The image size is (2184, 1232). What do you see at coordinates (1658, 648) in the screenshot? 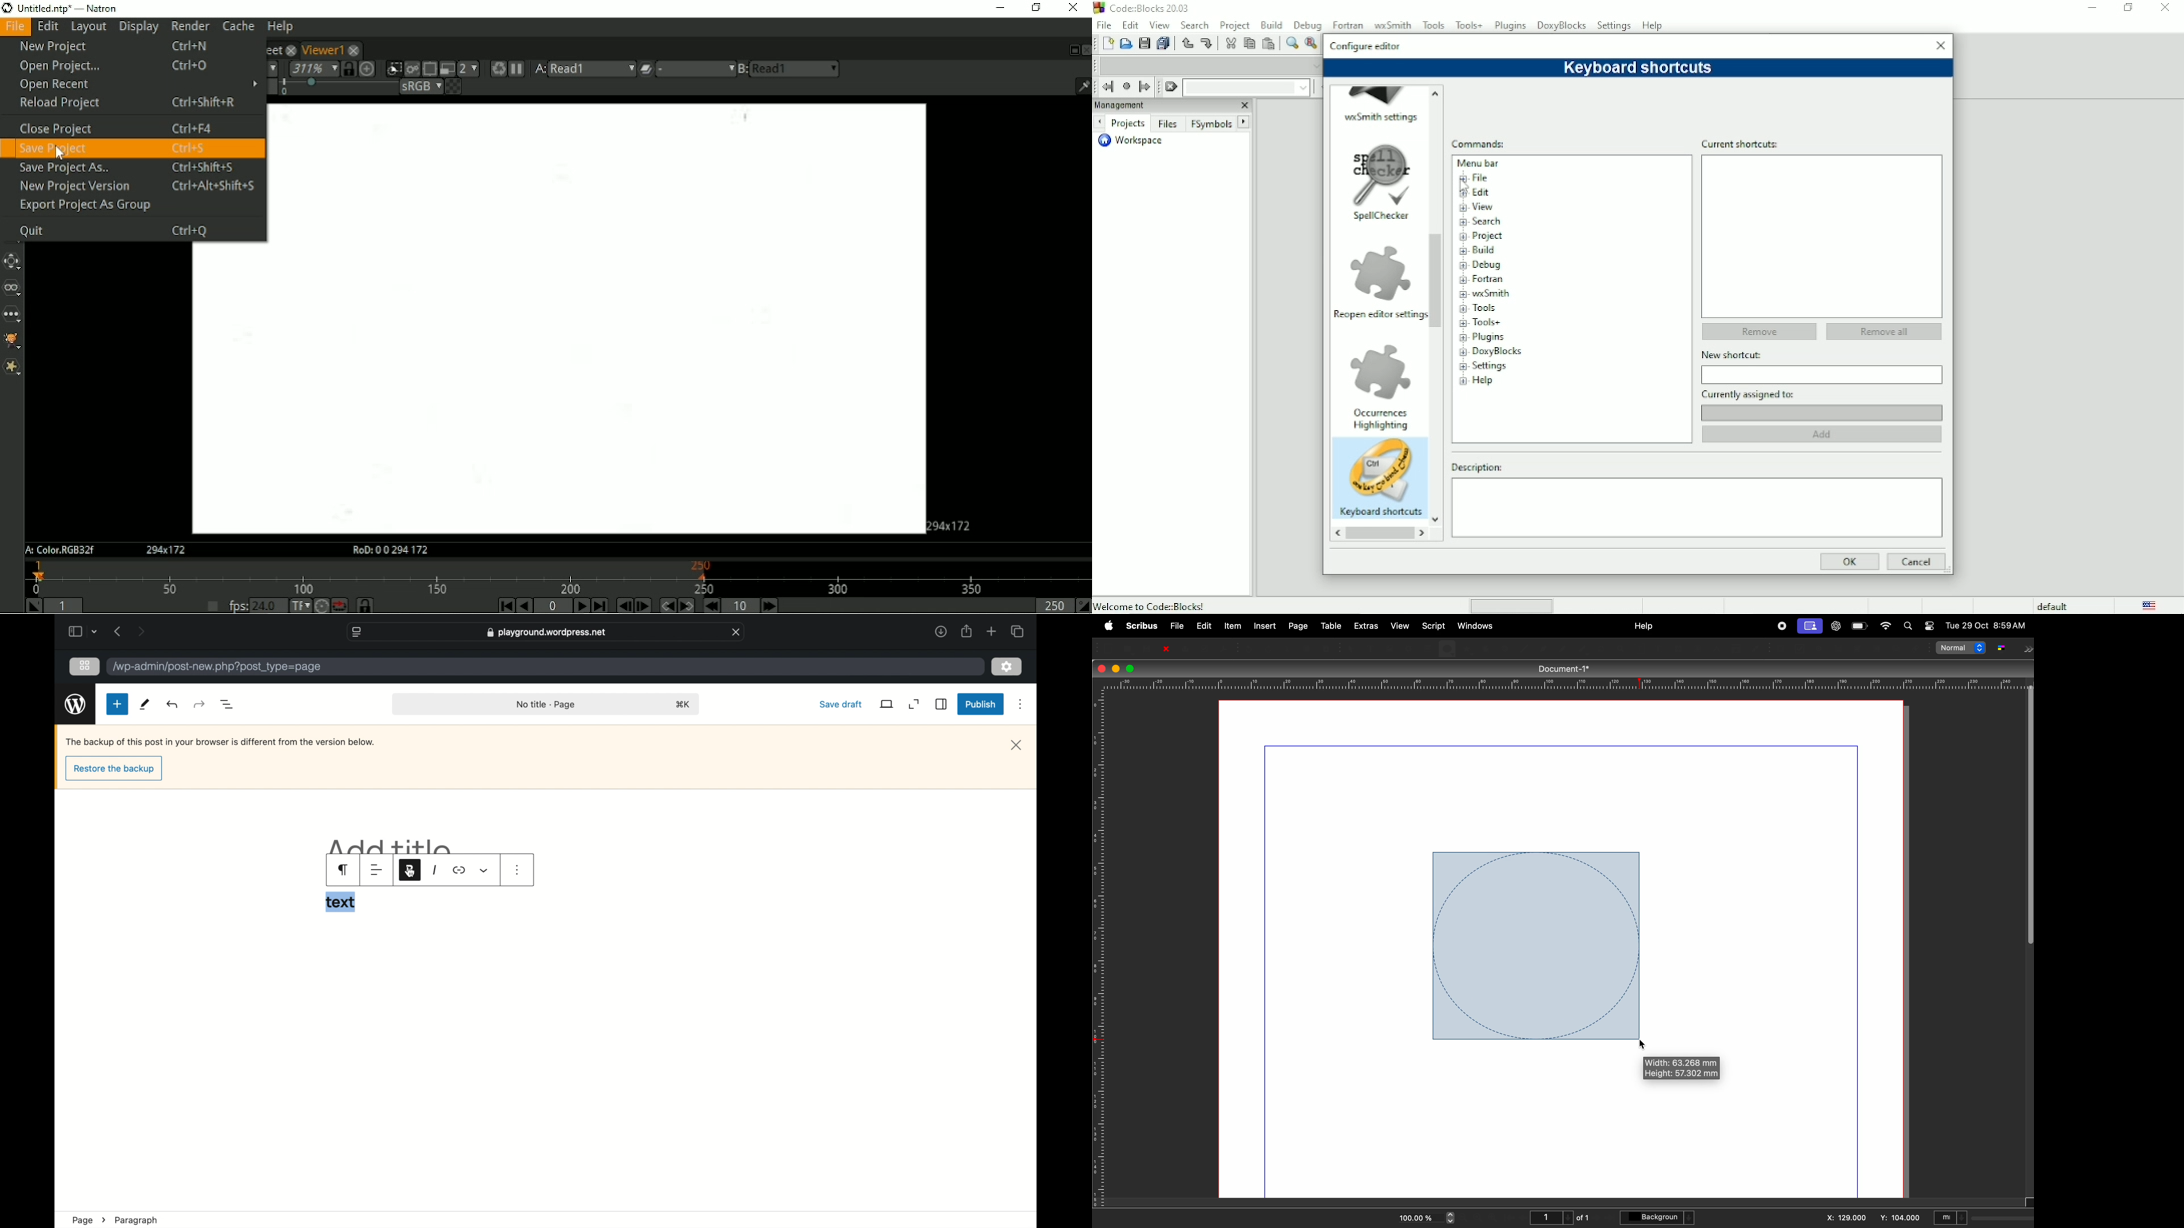
I see `edit text with story editor` at bounding box center [1658, 648].